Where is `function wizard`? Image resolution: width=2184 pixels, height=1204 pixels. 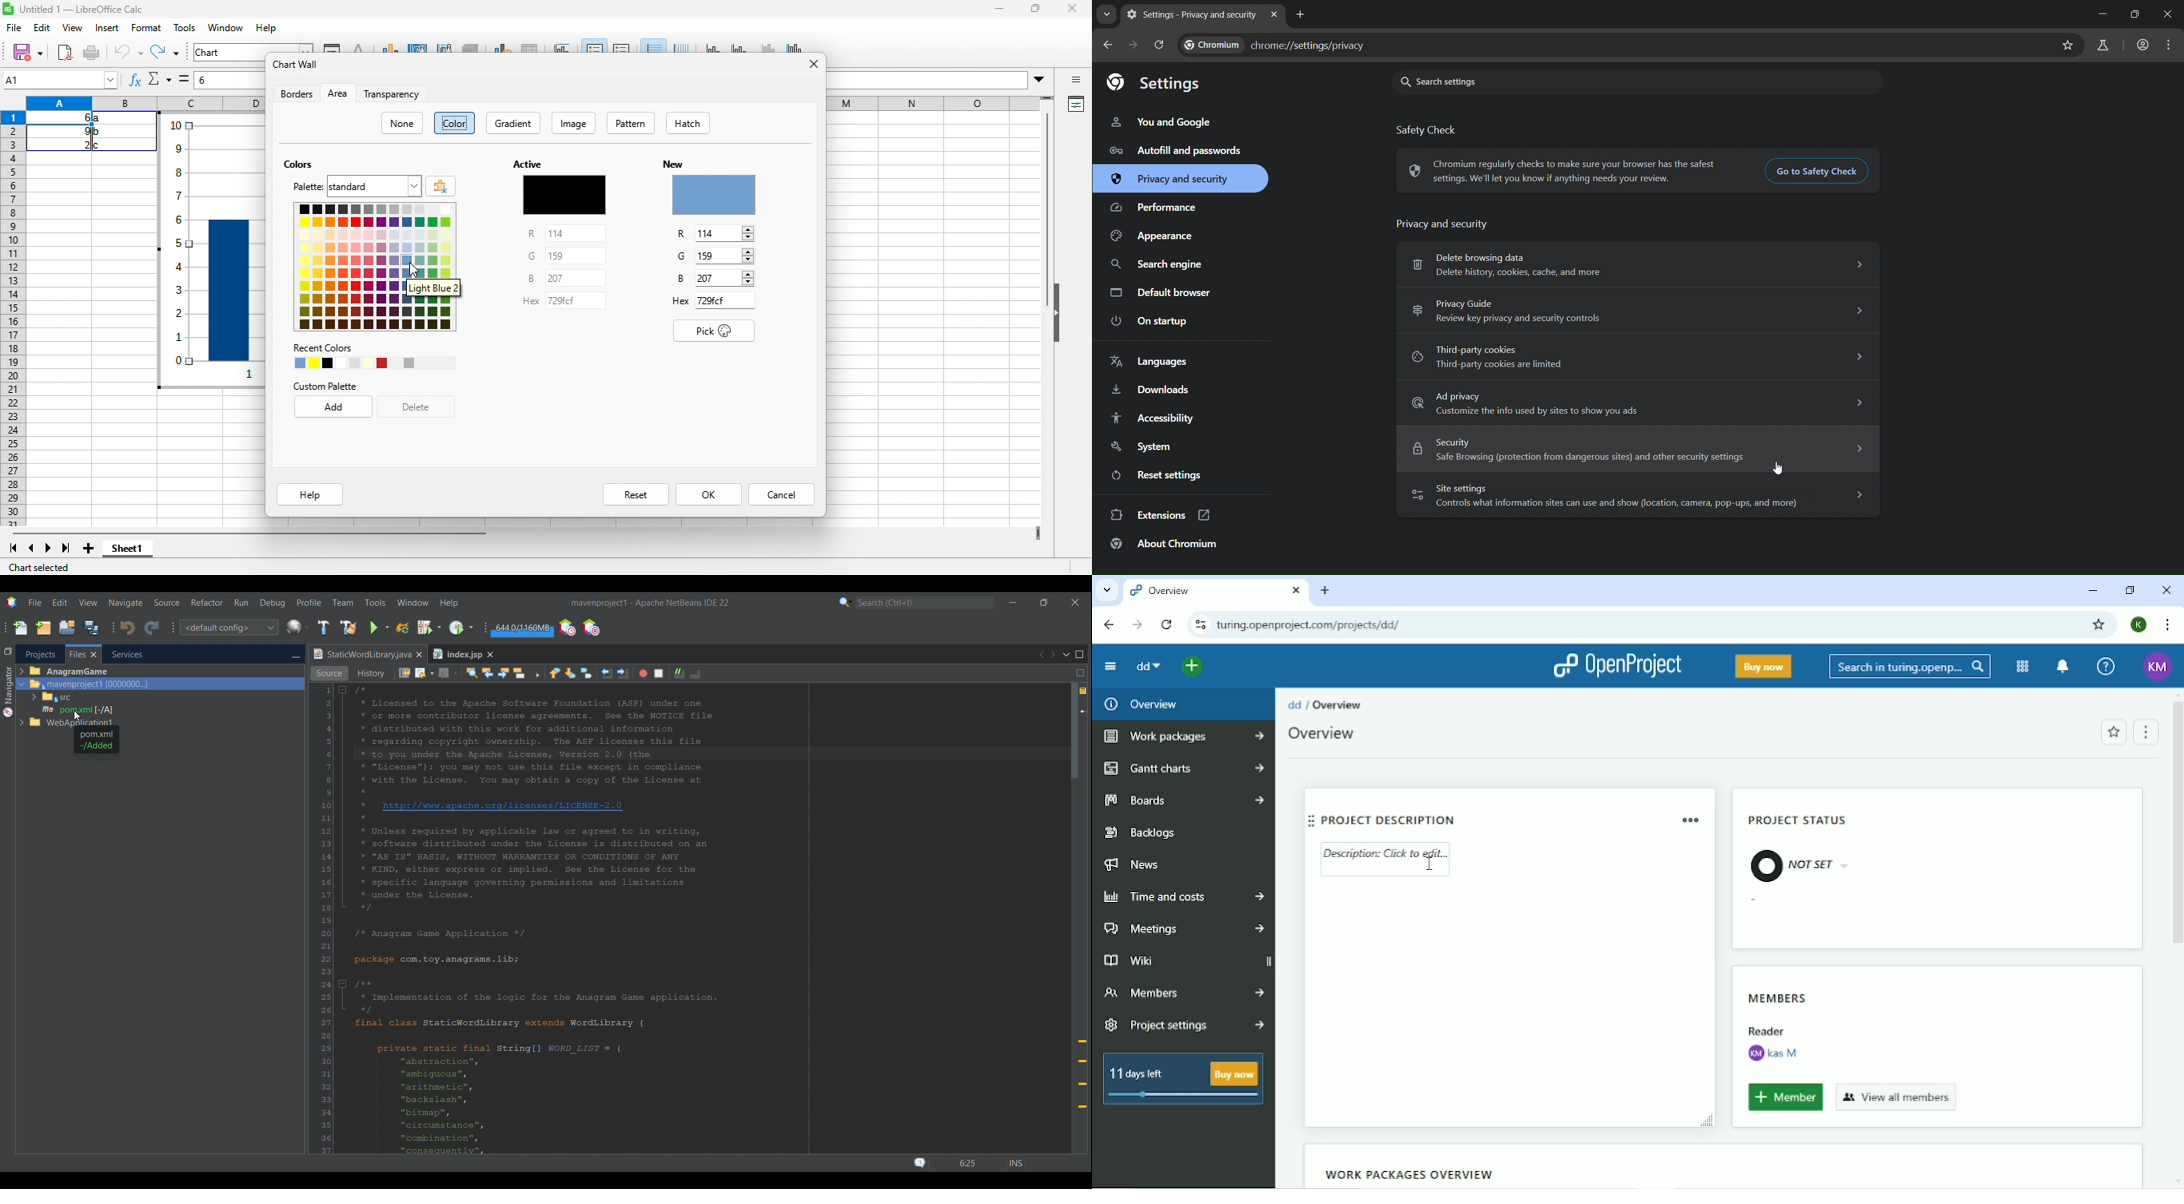 function wizard is located at coordinates (134, 81).